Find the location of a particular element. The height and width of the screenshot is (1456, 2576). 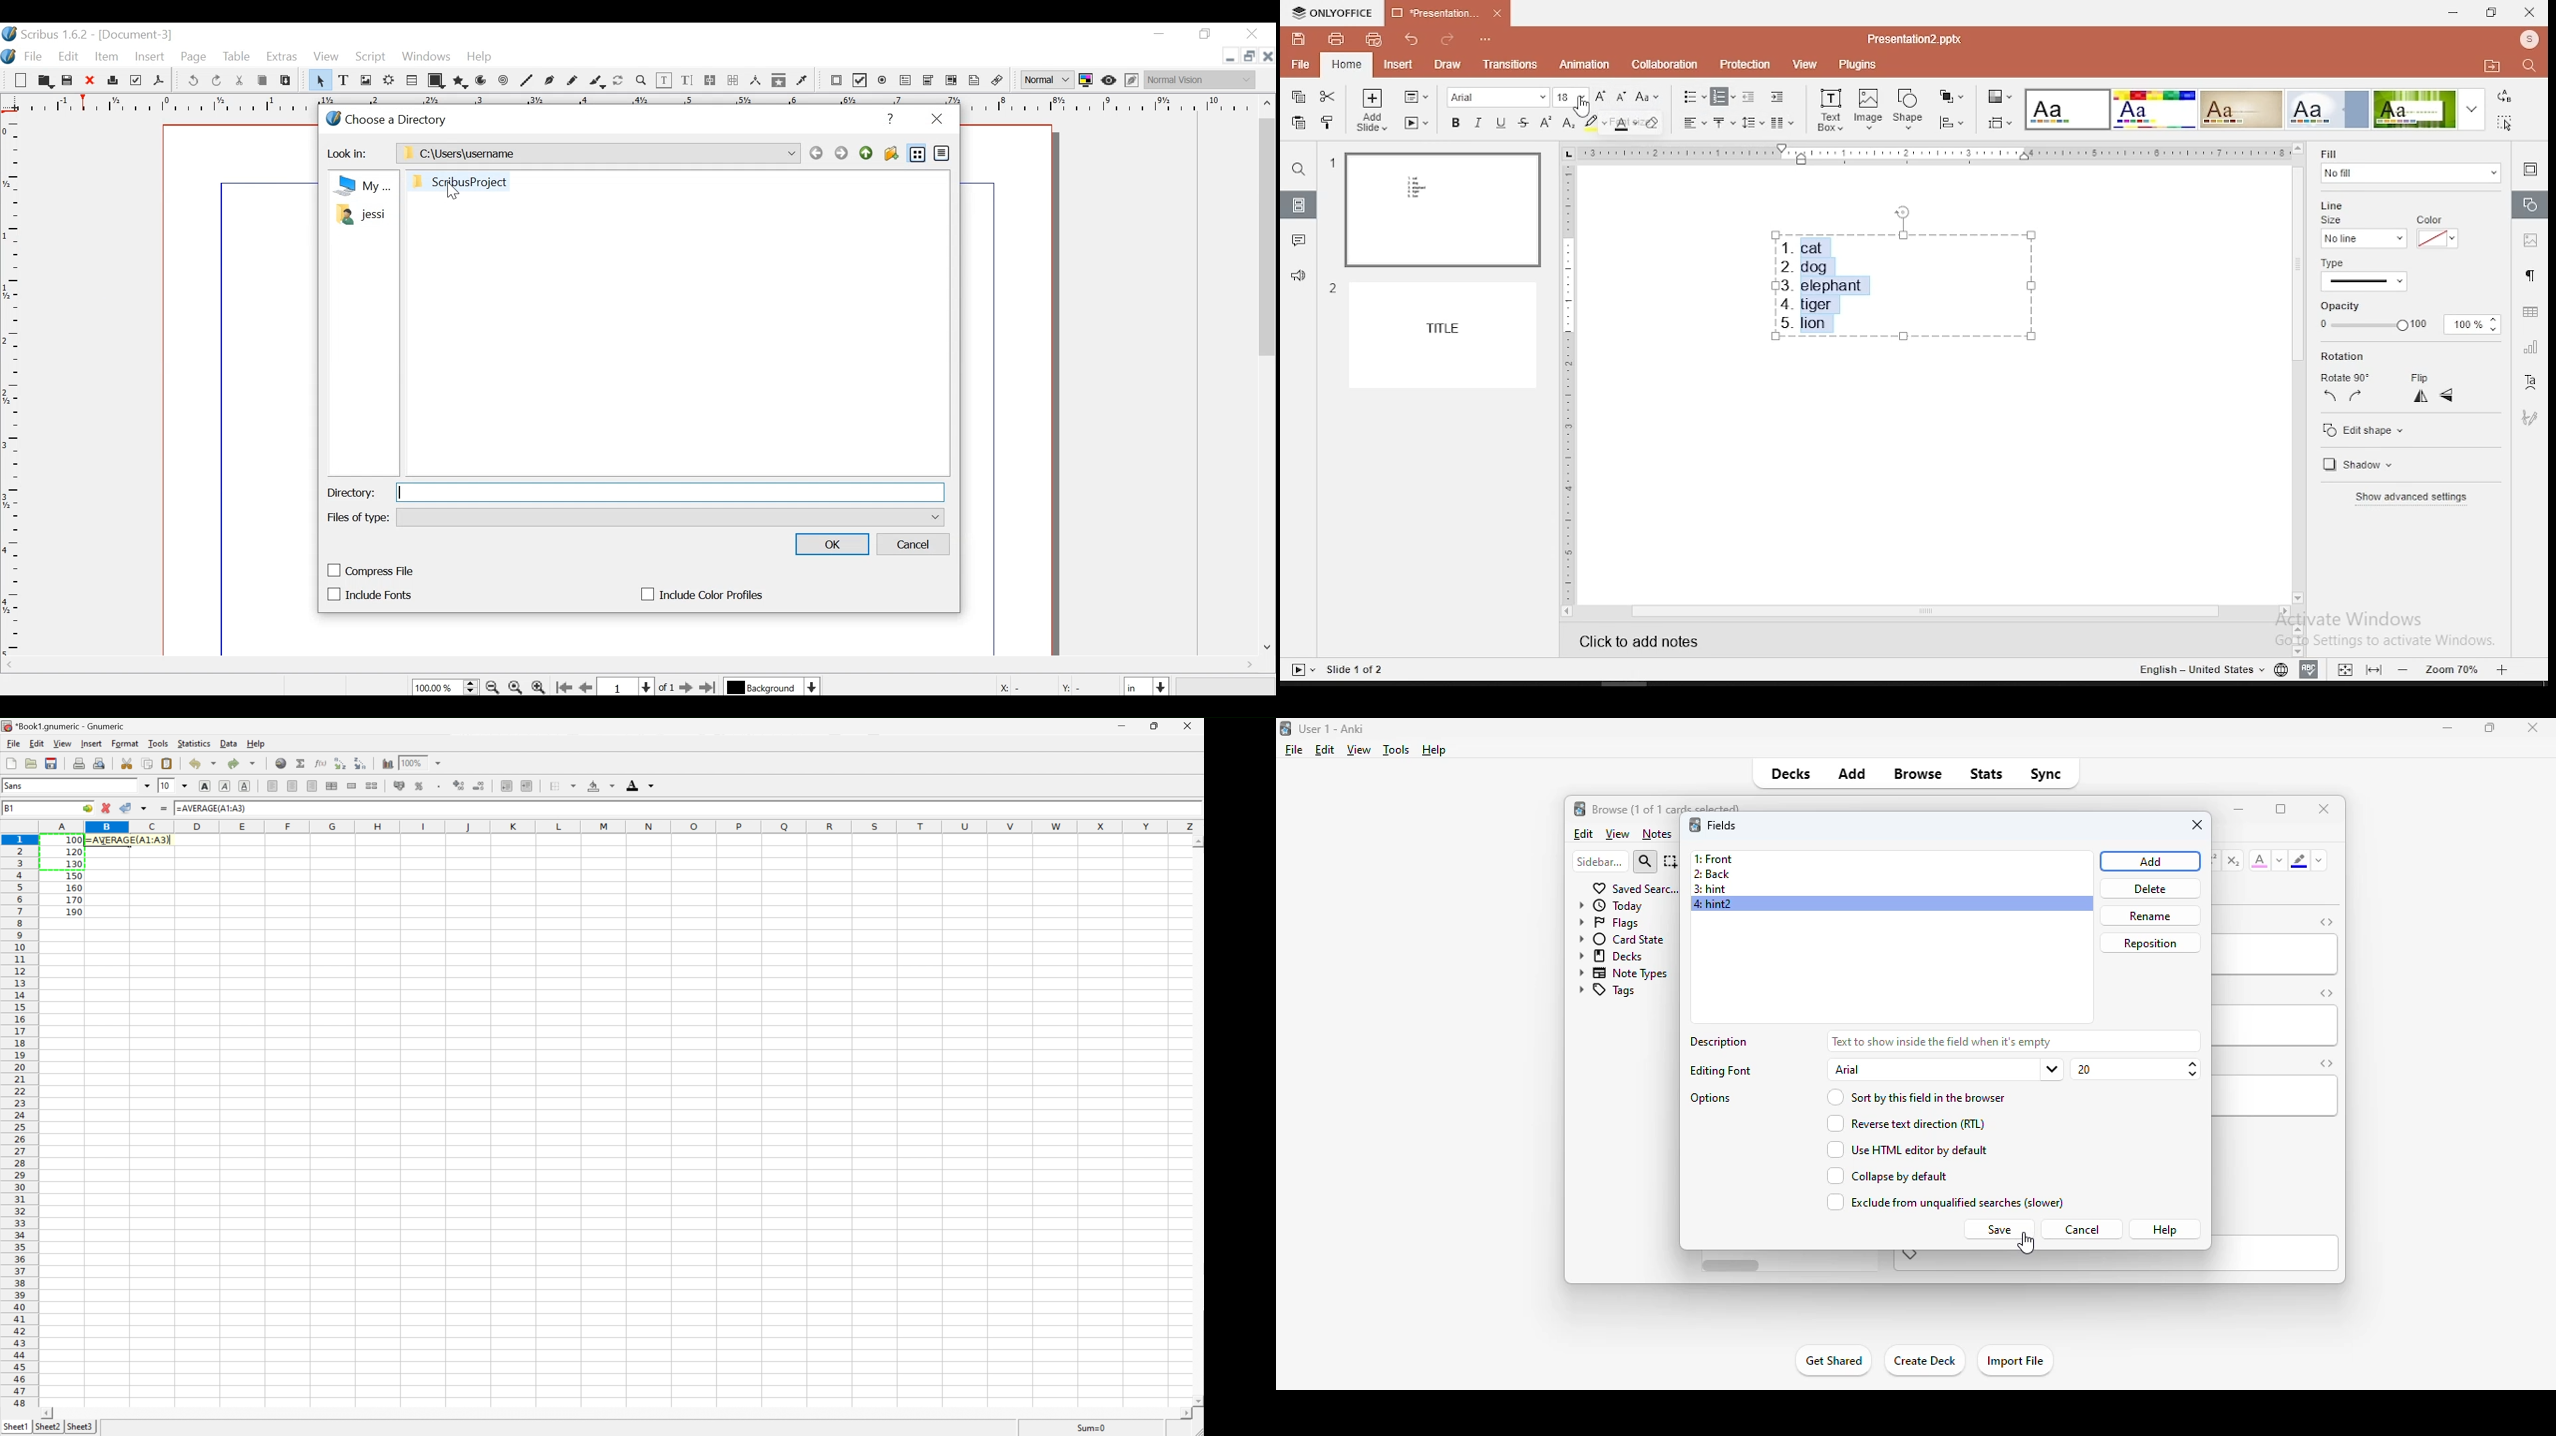

List View is located at coordinates (918, 153).